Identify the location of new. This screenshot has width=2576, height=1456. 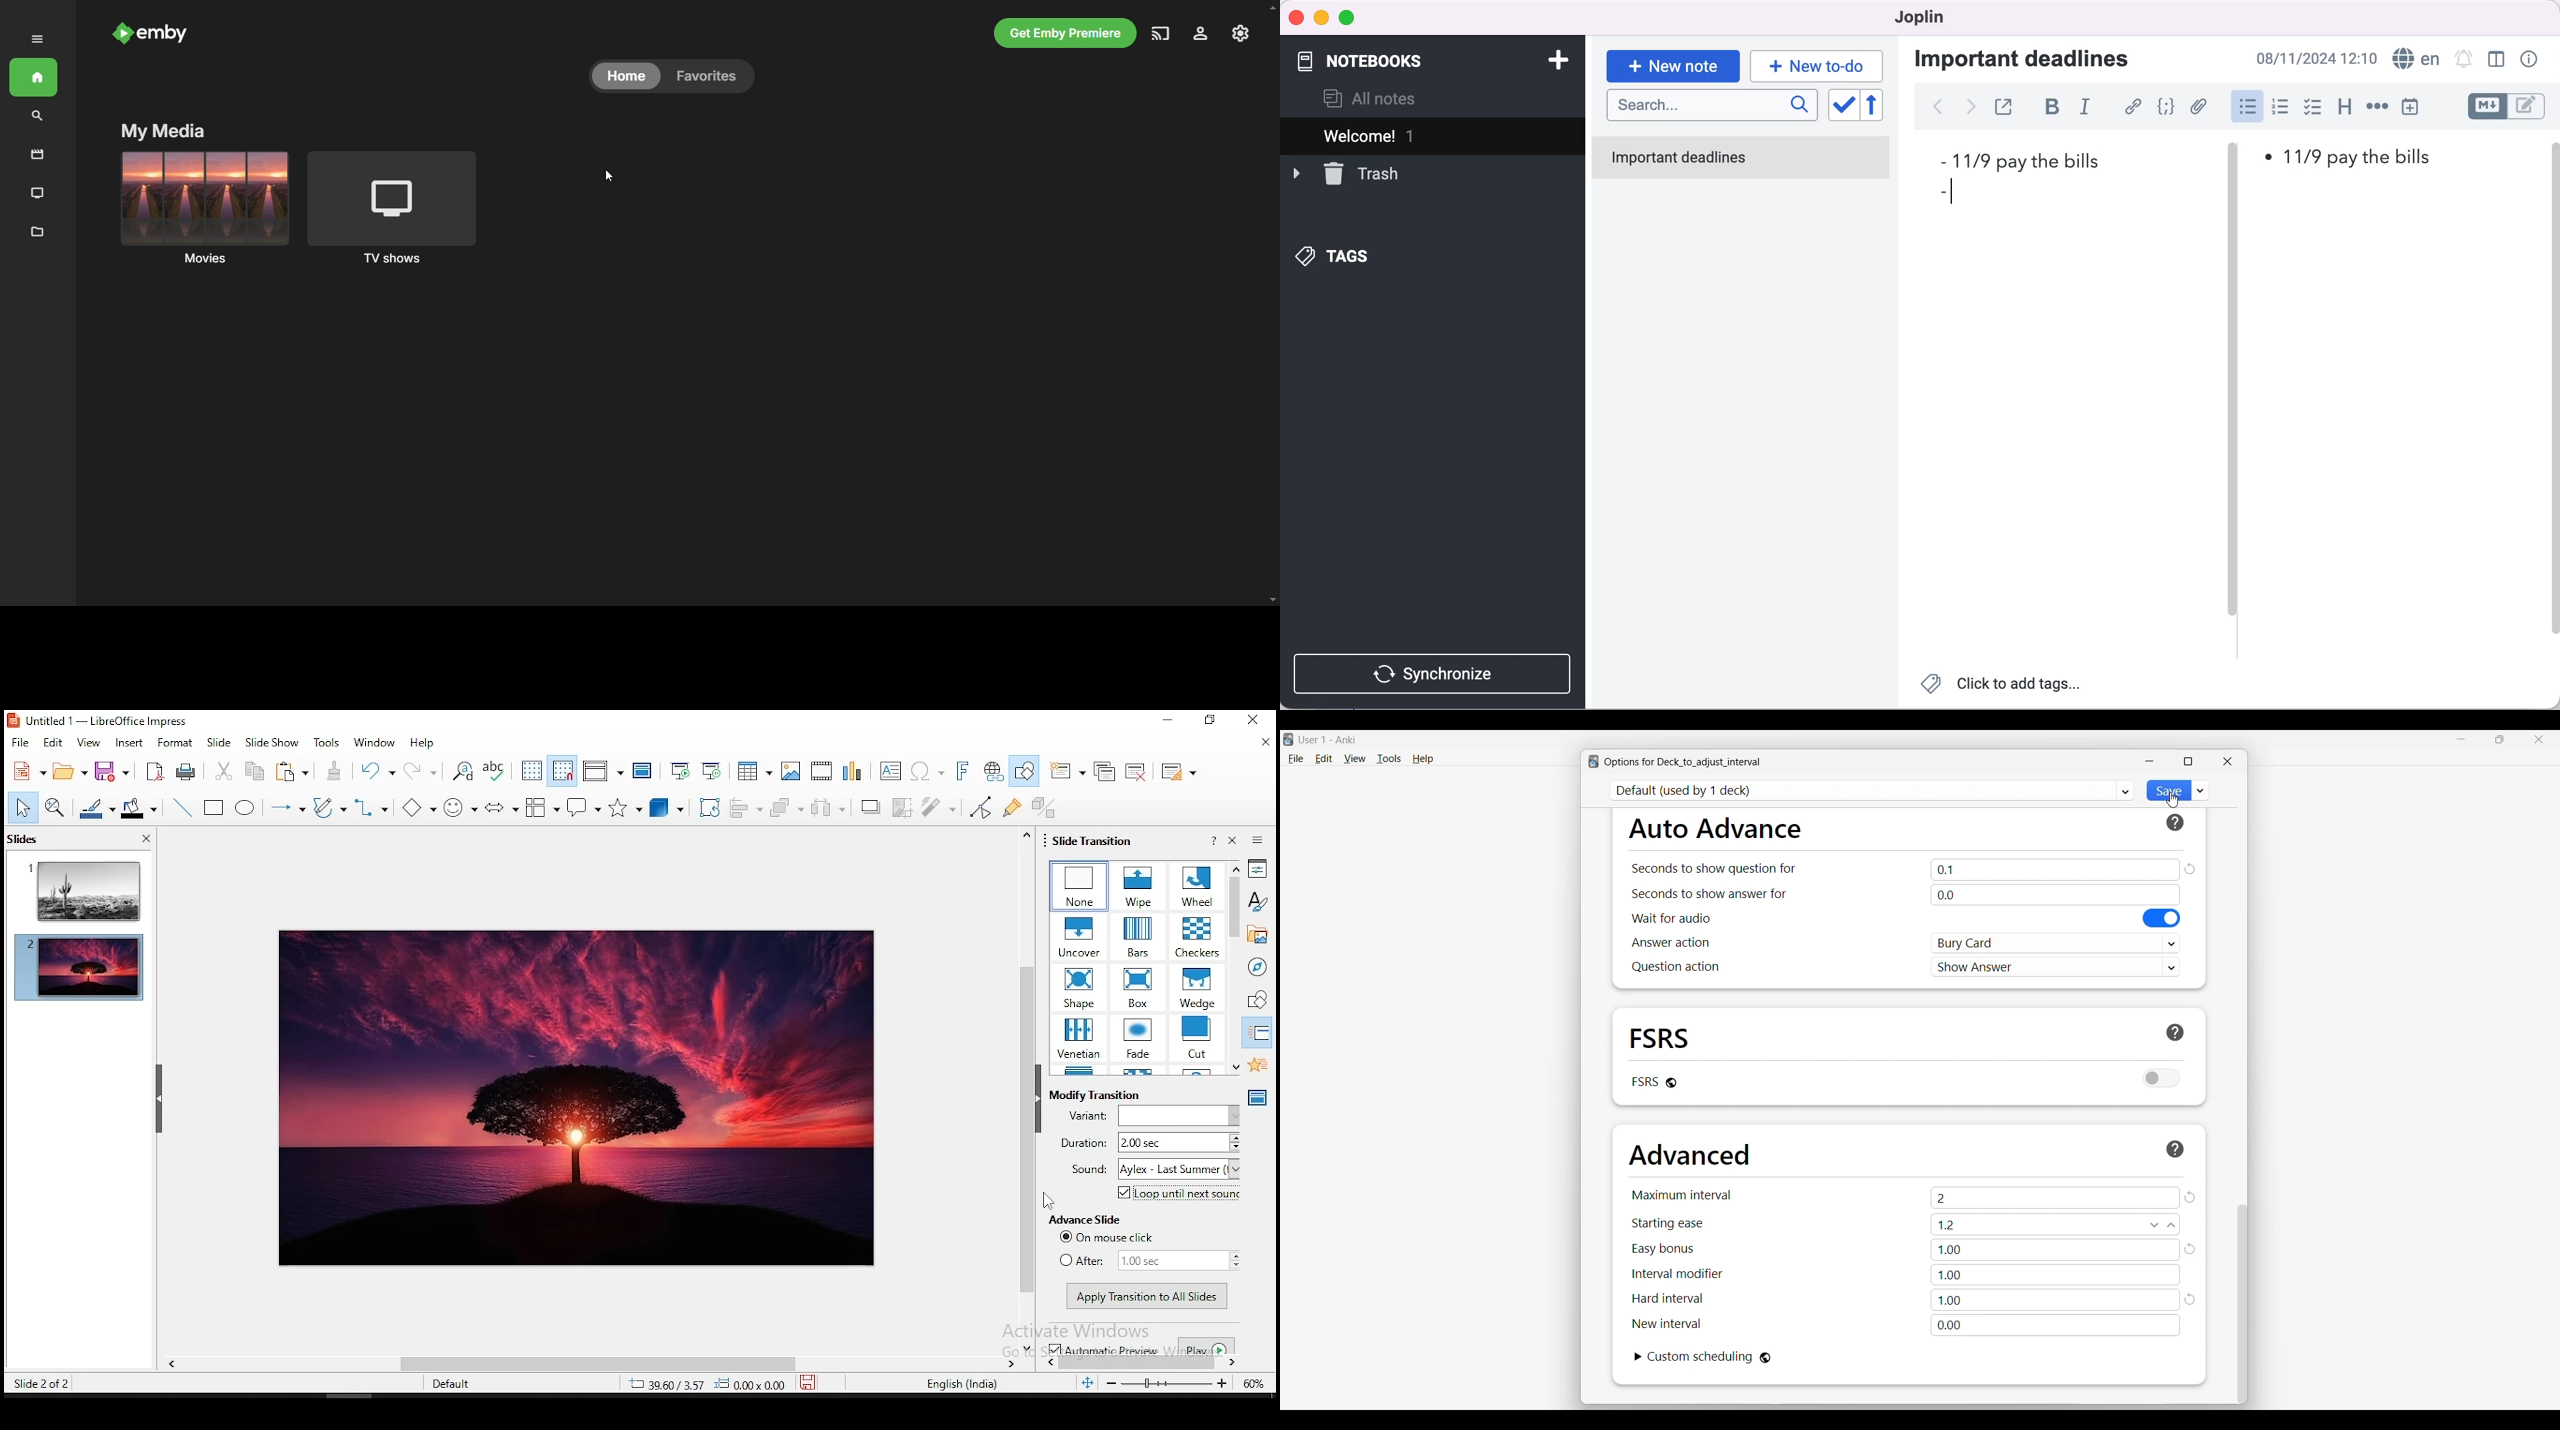
(25, 774).